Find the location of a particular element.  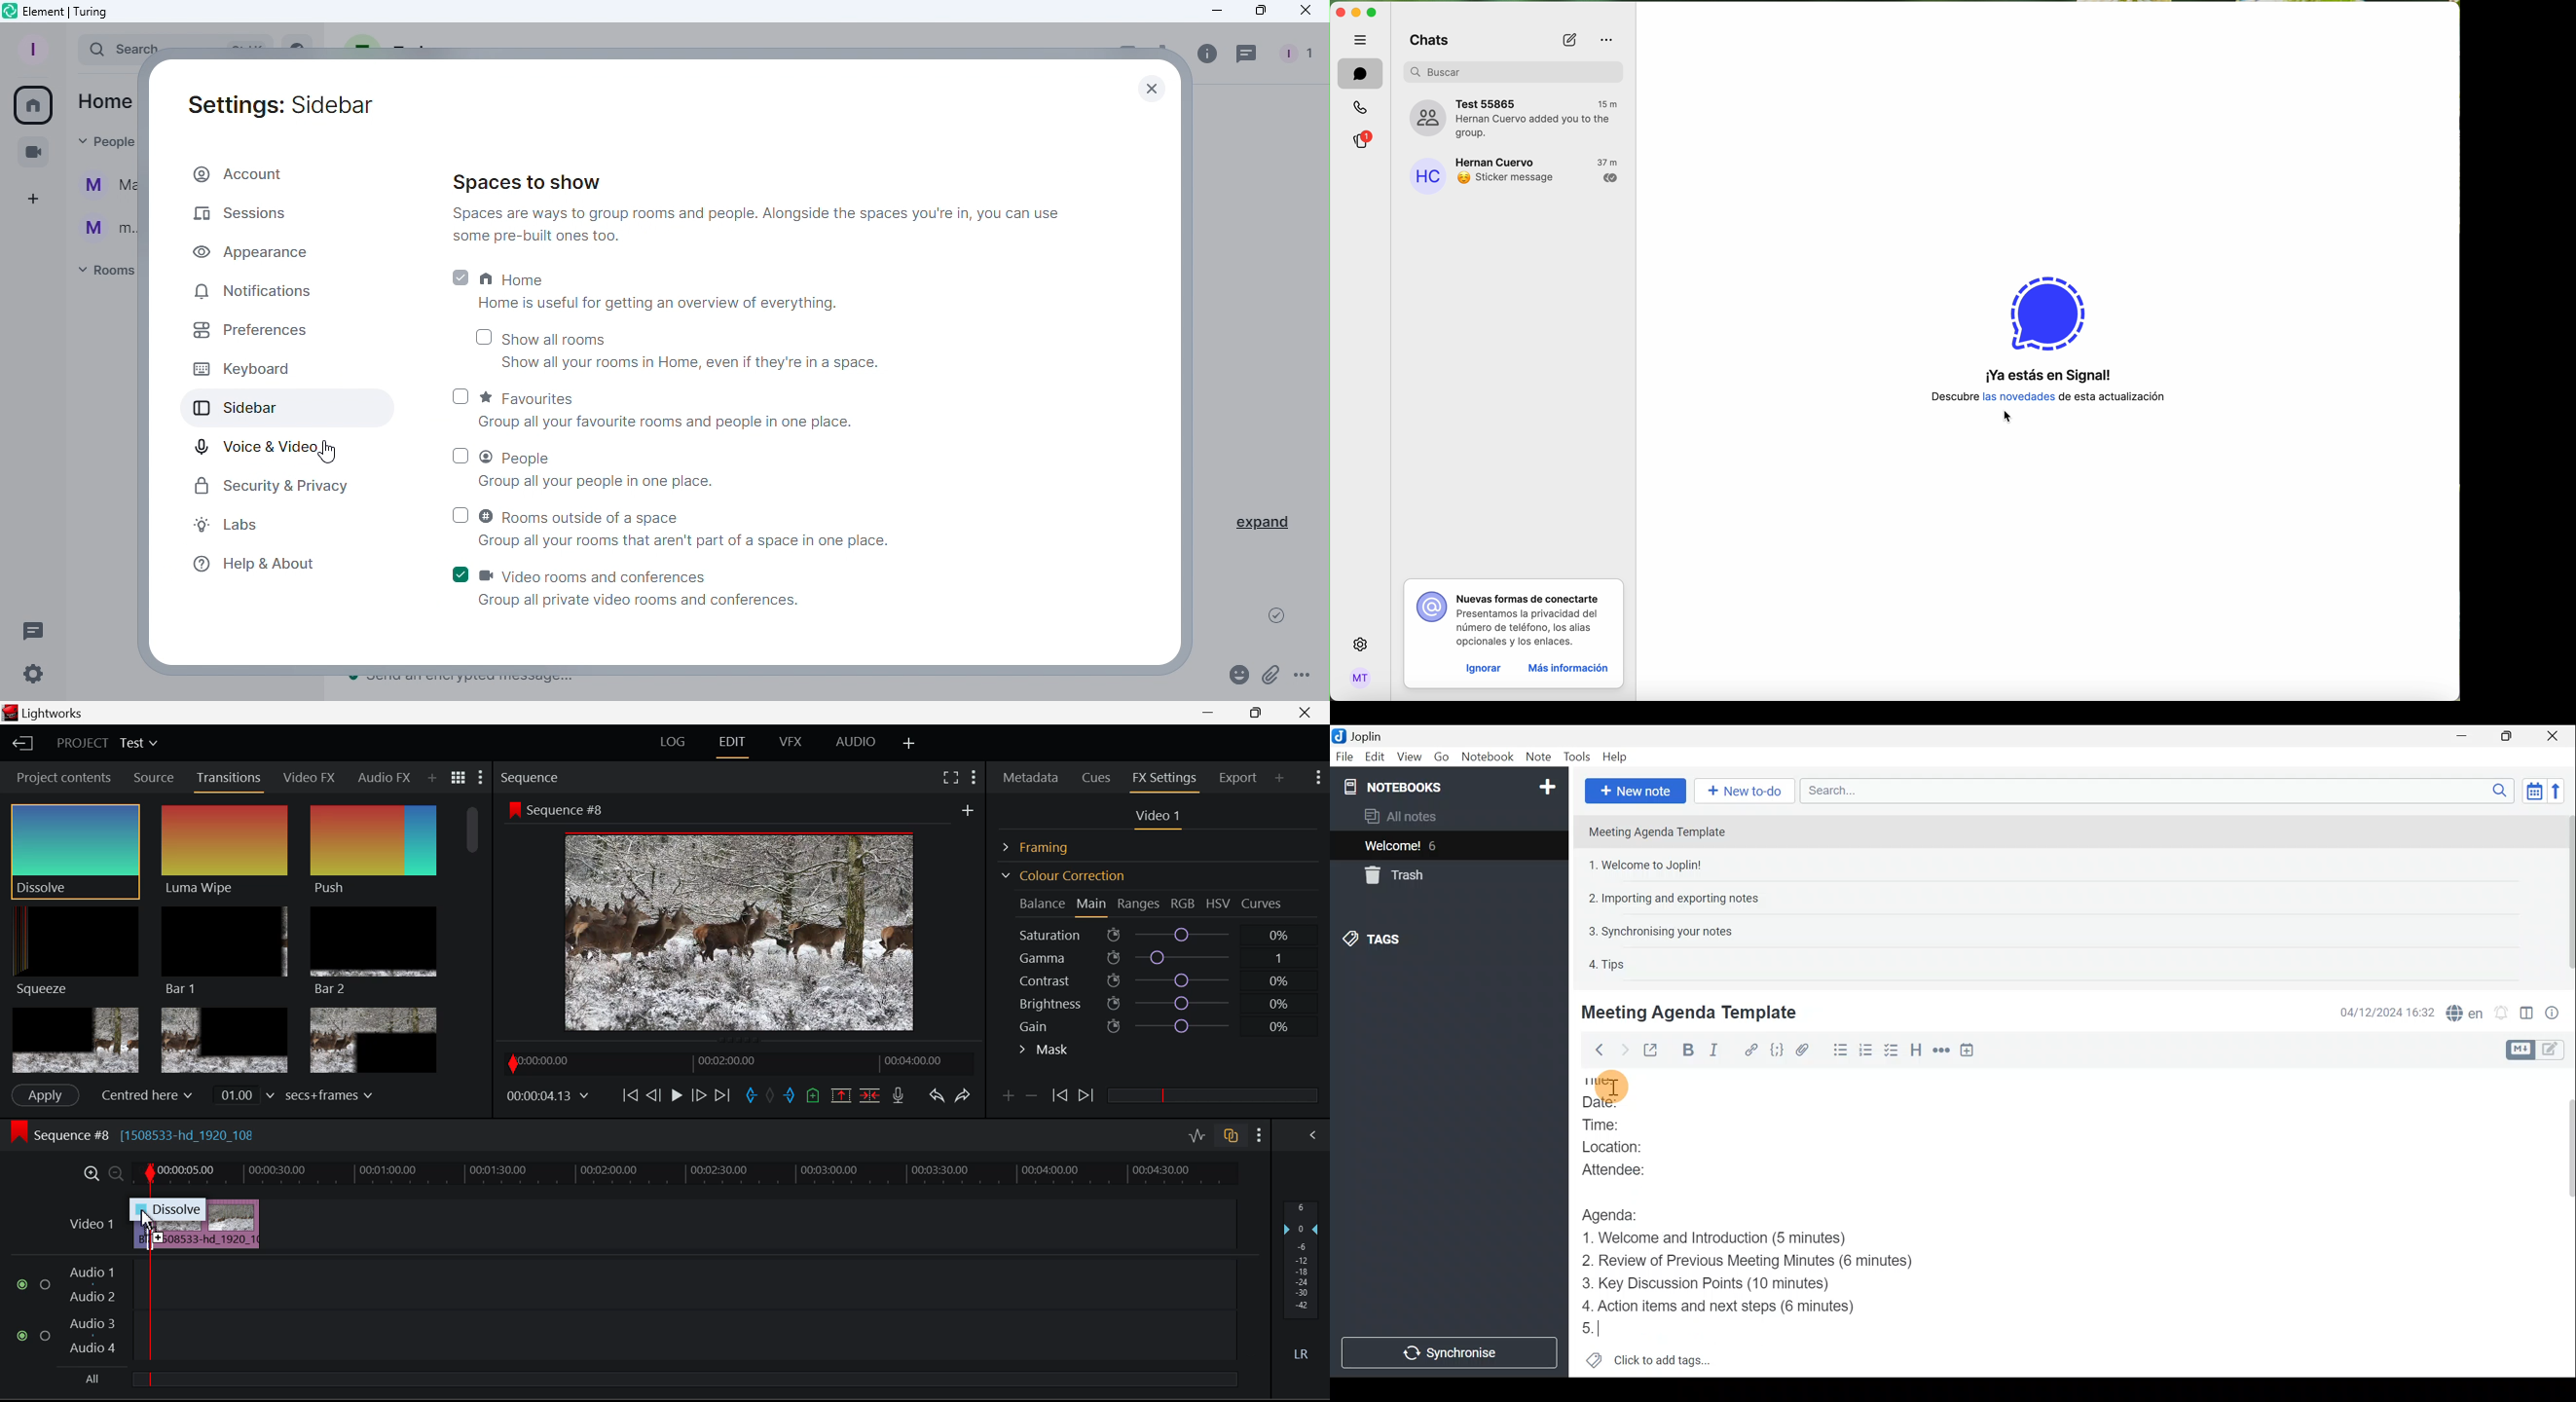

Recrod Voiceover is located at coordinates (898, 1095).